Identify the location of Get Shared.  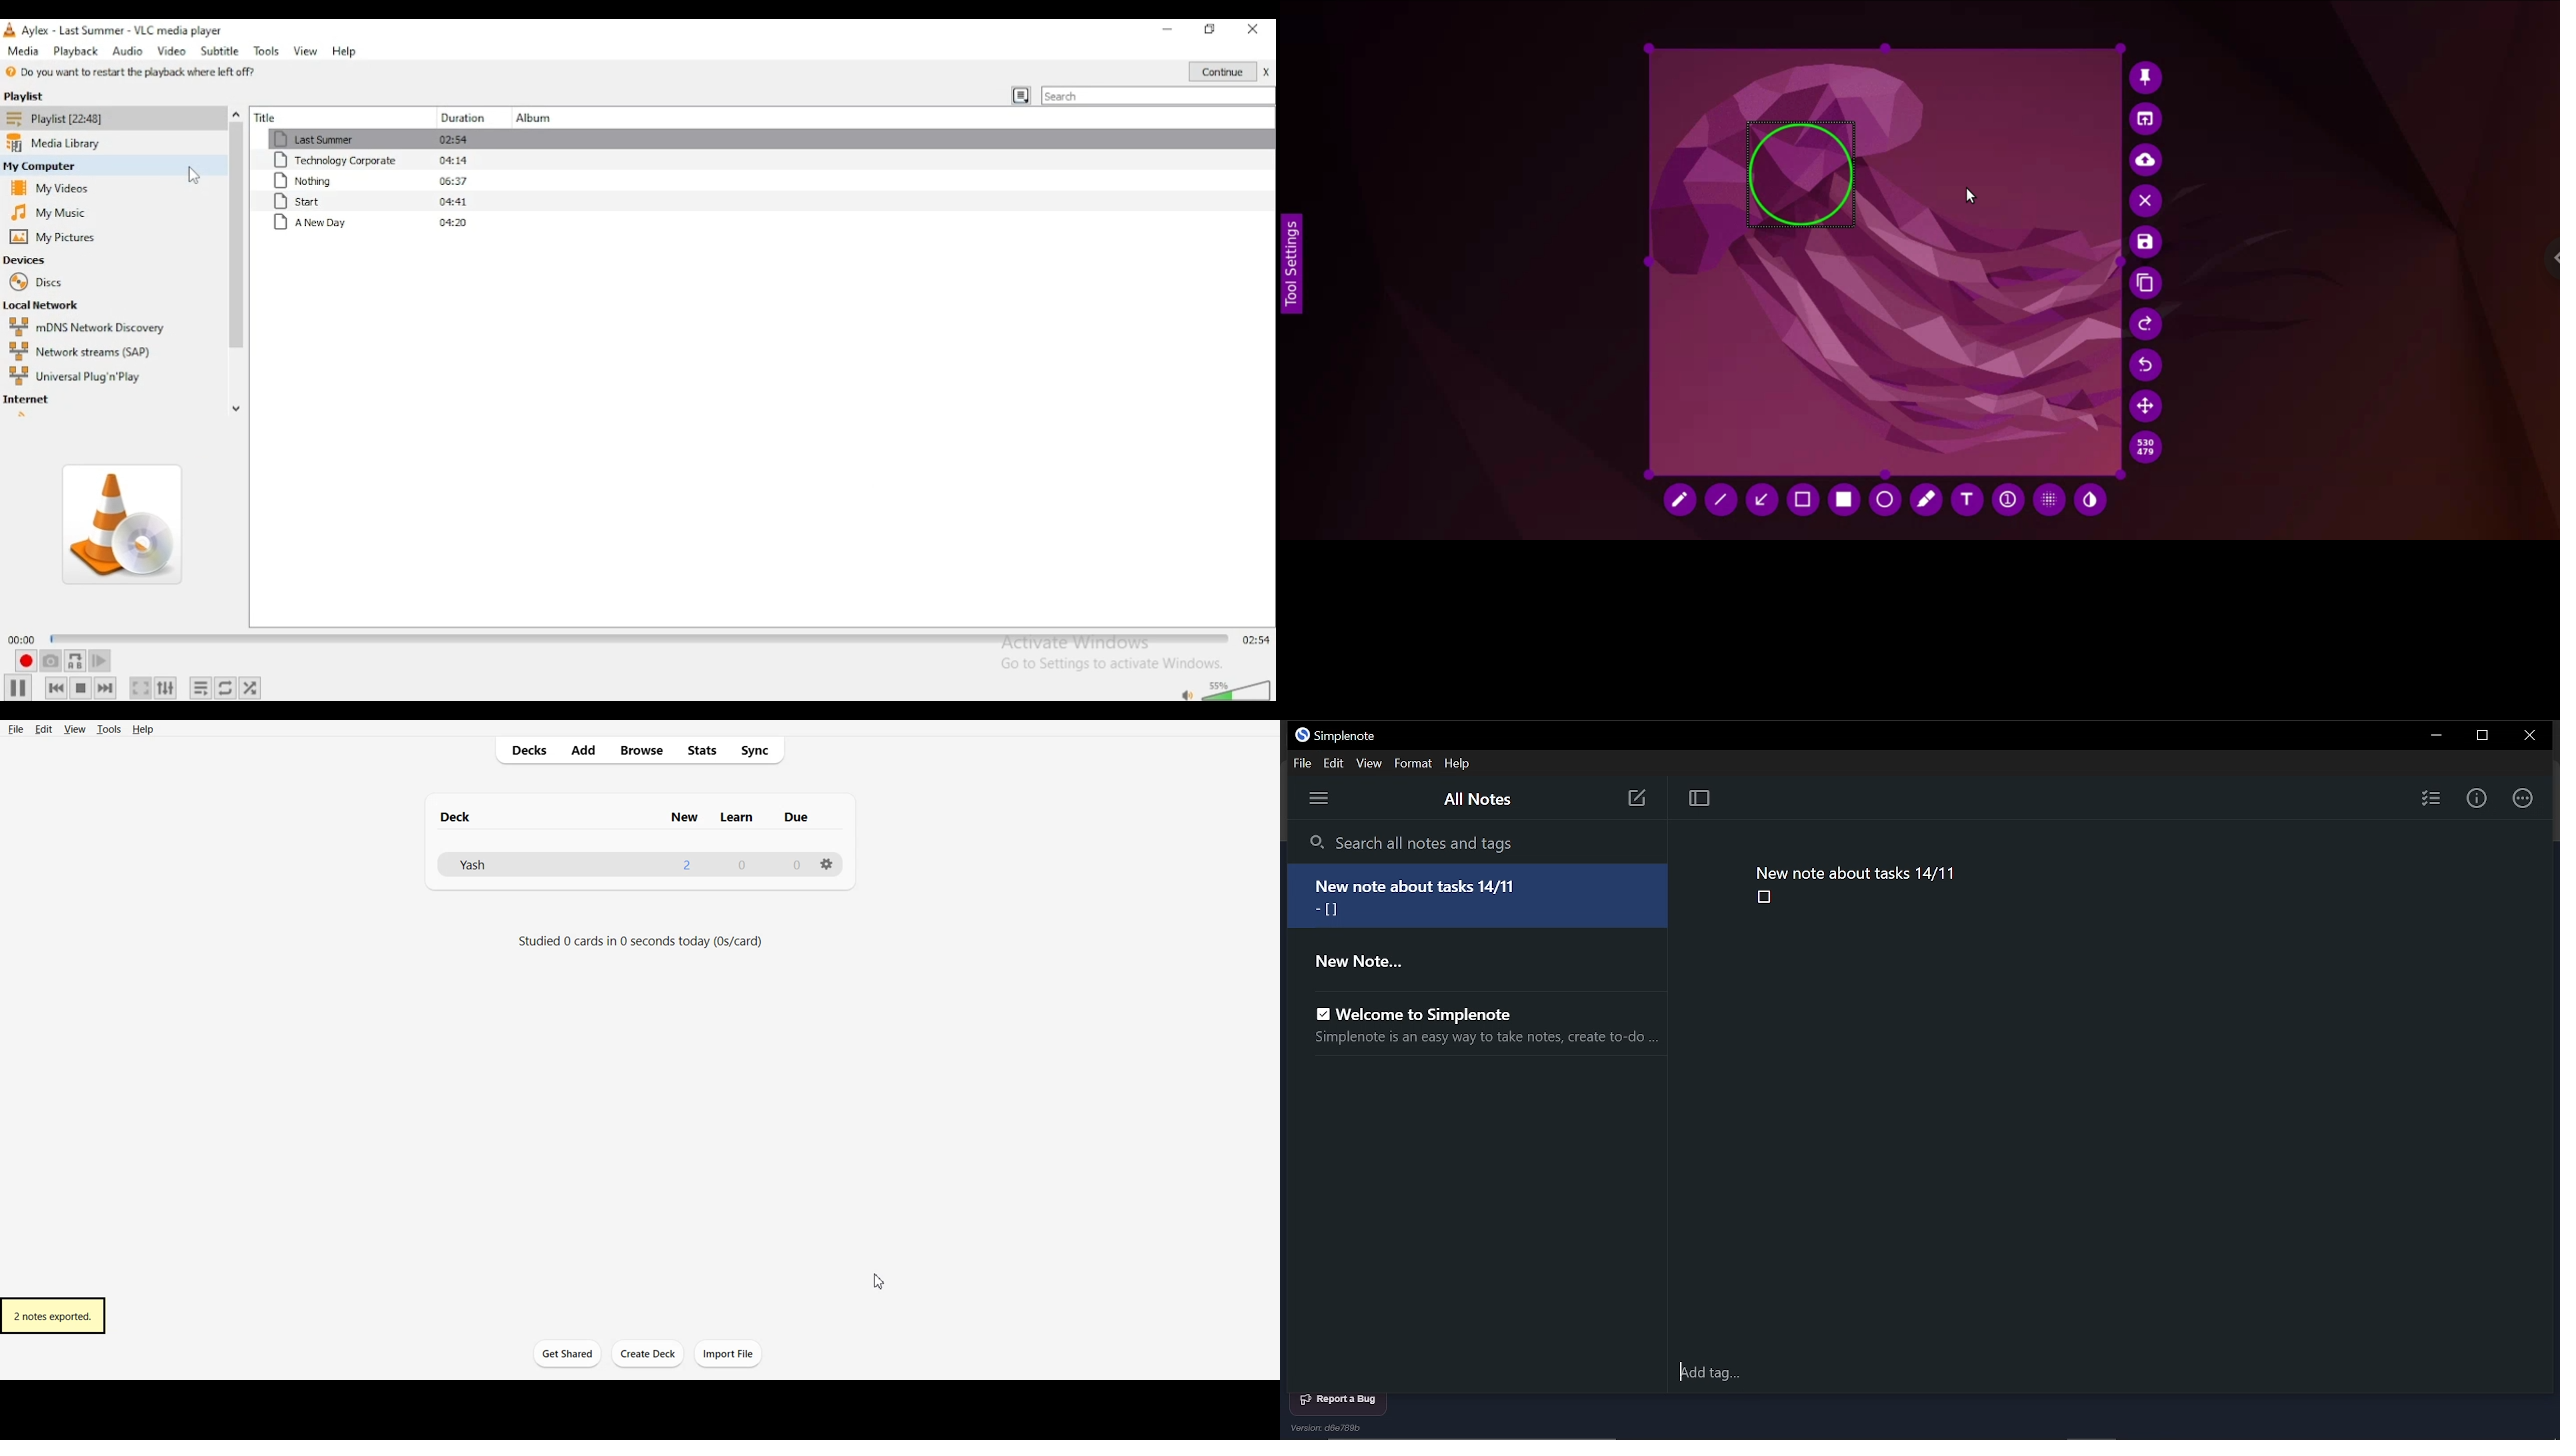
(567, 1353).